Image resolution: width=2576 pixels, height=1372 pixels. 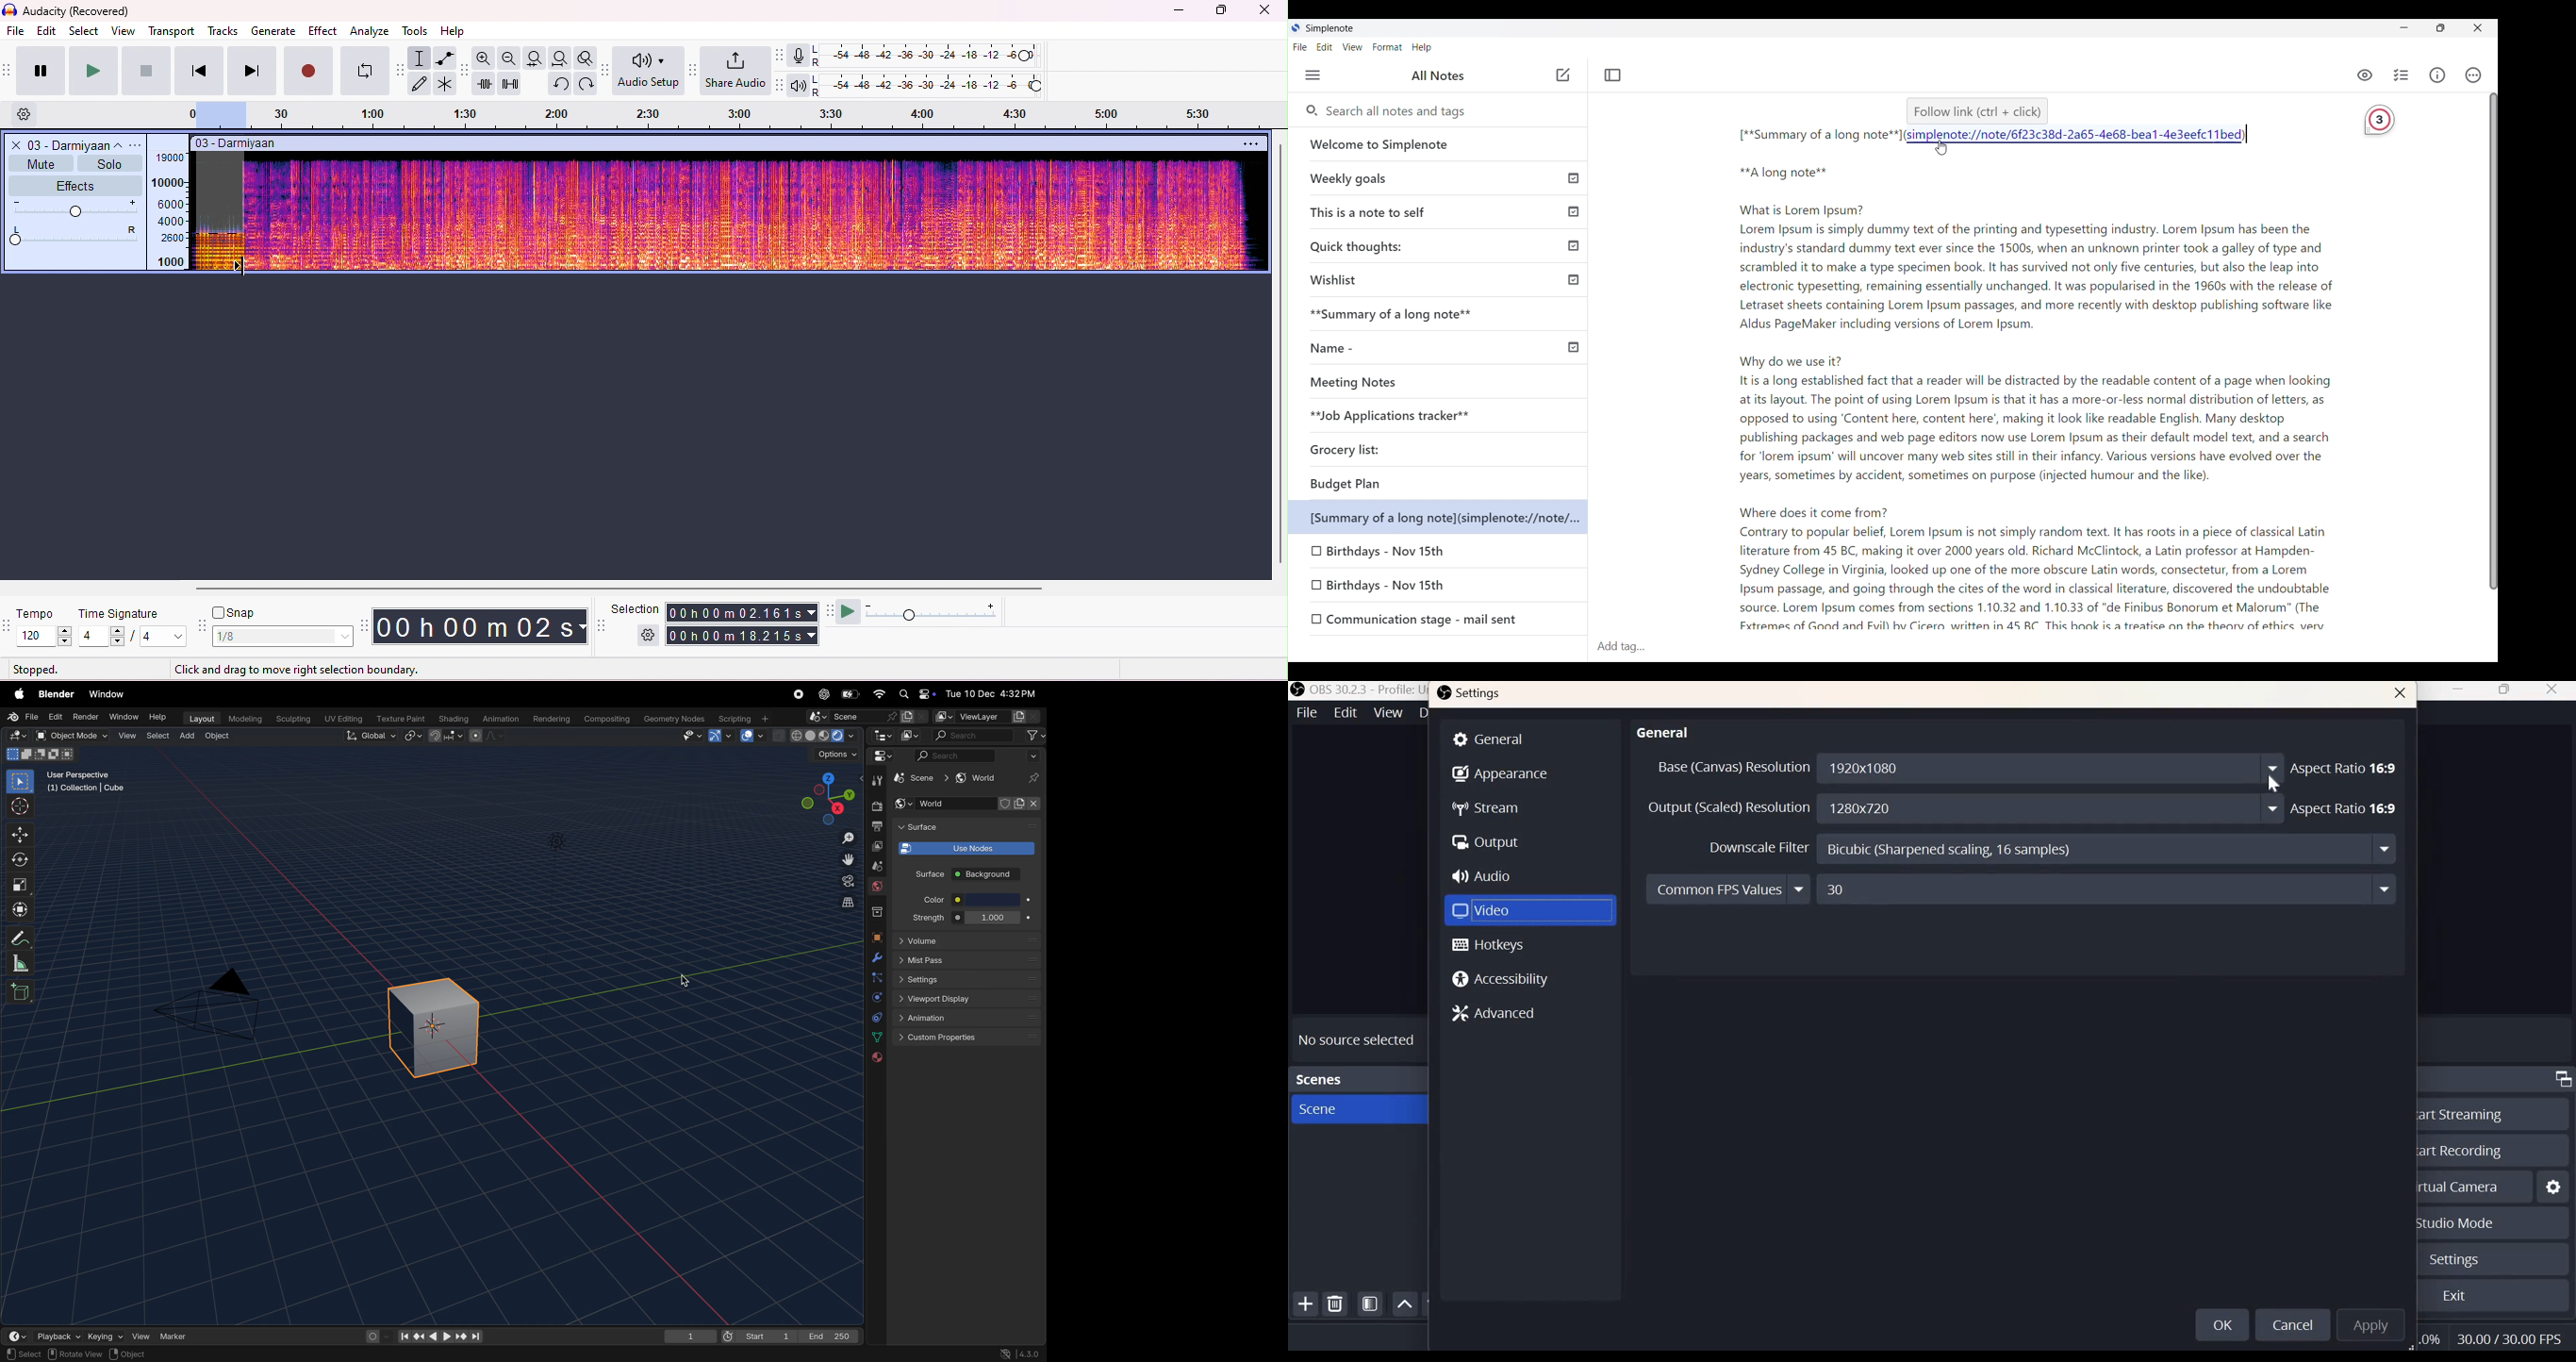 What do you see at coordinates (2474, 75) in the screenshot?
I see `Actions` at bounding box center [2474, 75].